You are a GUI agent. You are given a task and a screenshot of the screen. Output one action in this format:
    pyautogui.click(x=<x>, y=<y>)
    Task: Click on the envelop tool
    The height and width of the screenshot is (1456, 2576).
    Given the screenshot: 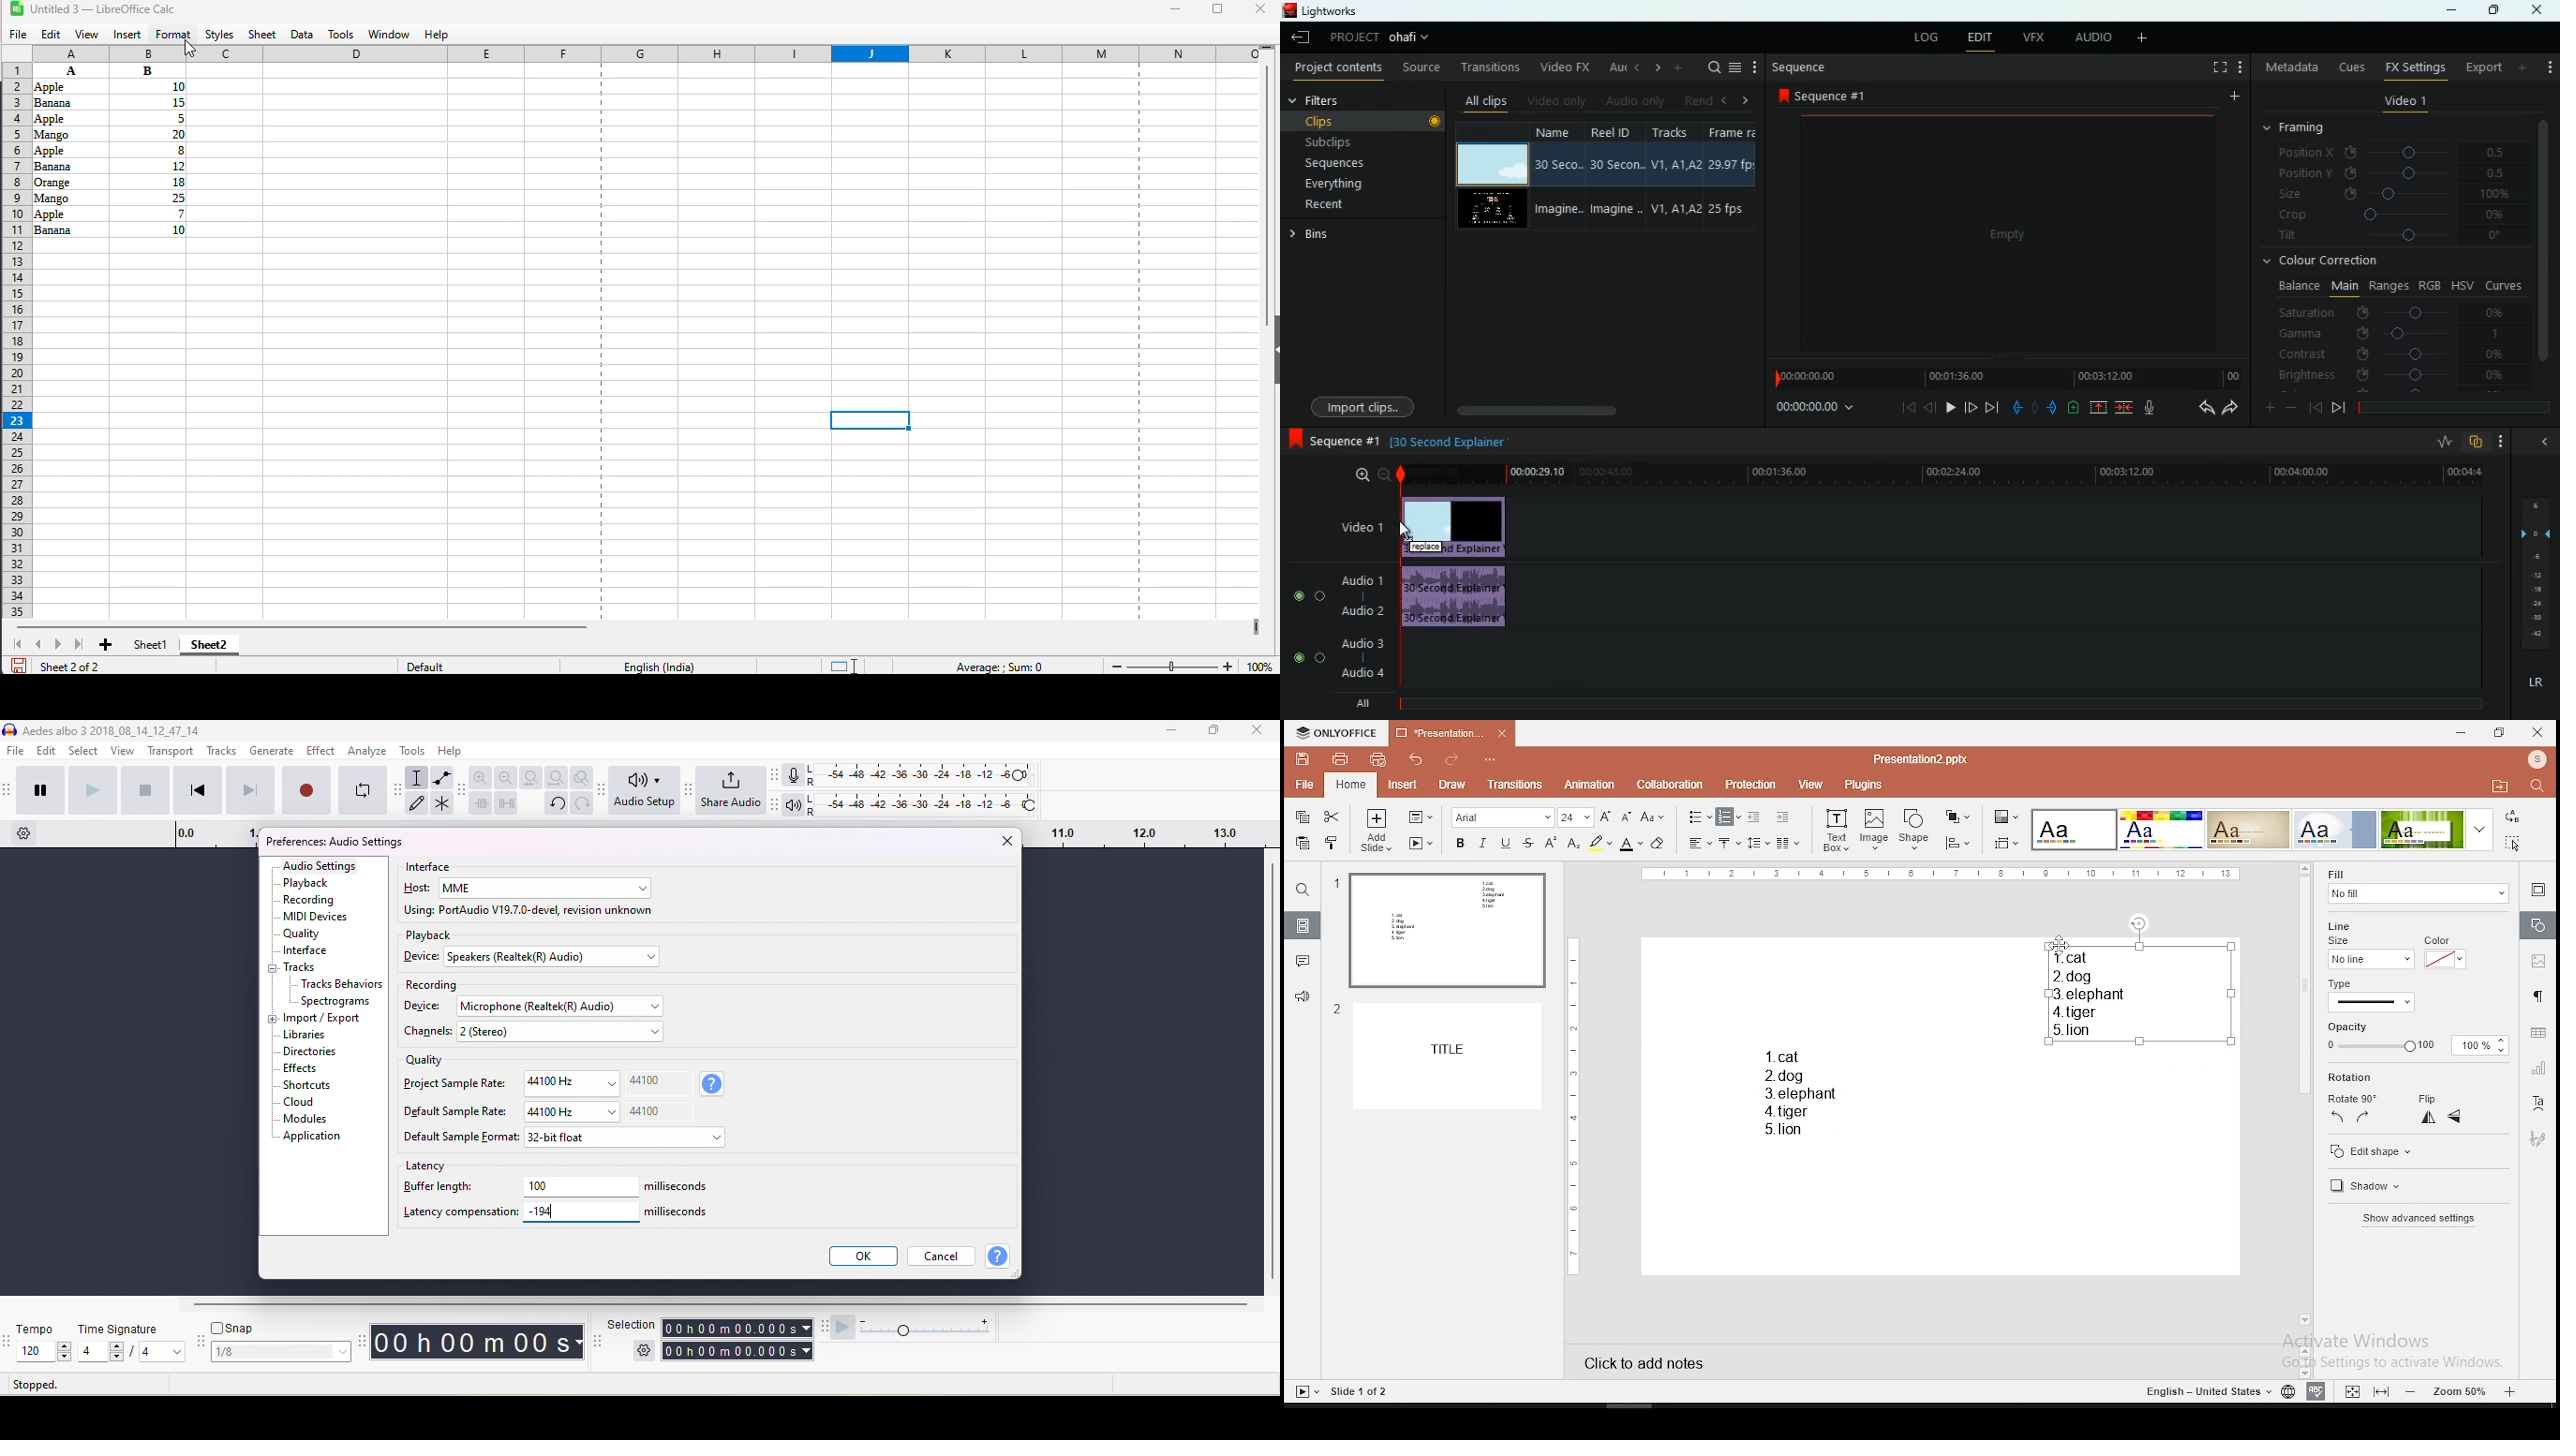 What is the action you would take?
    pyautogui.click(x=443, y=779)
    